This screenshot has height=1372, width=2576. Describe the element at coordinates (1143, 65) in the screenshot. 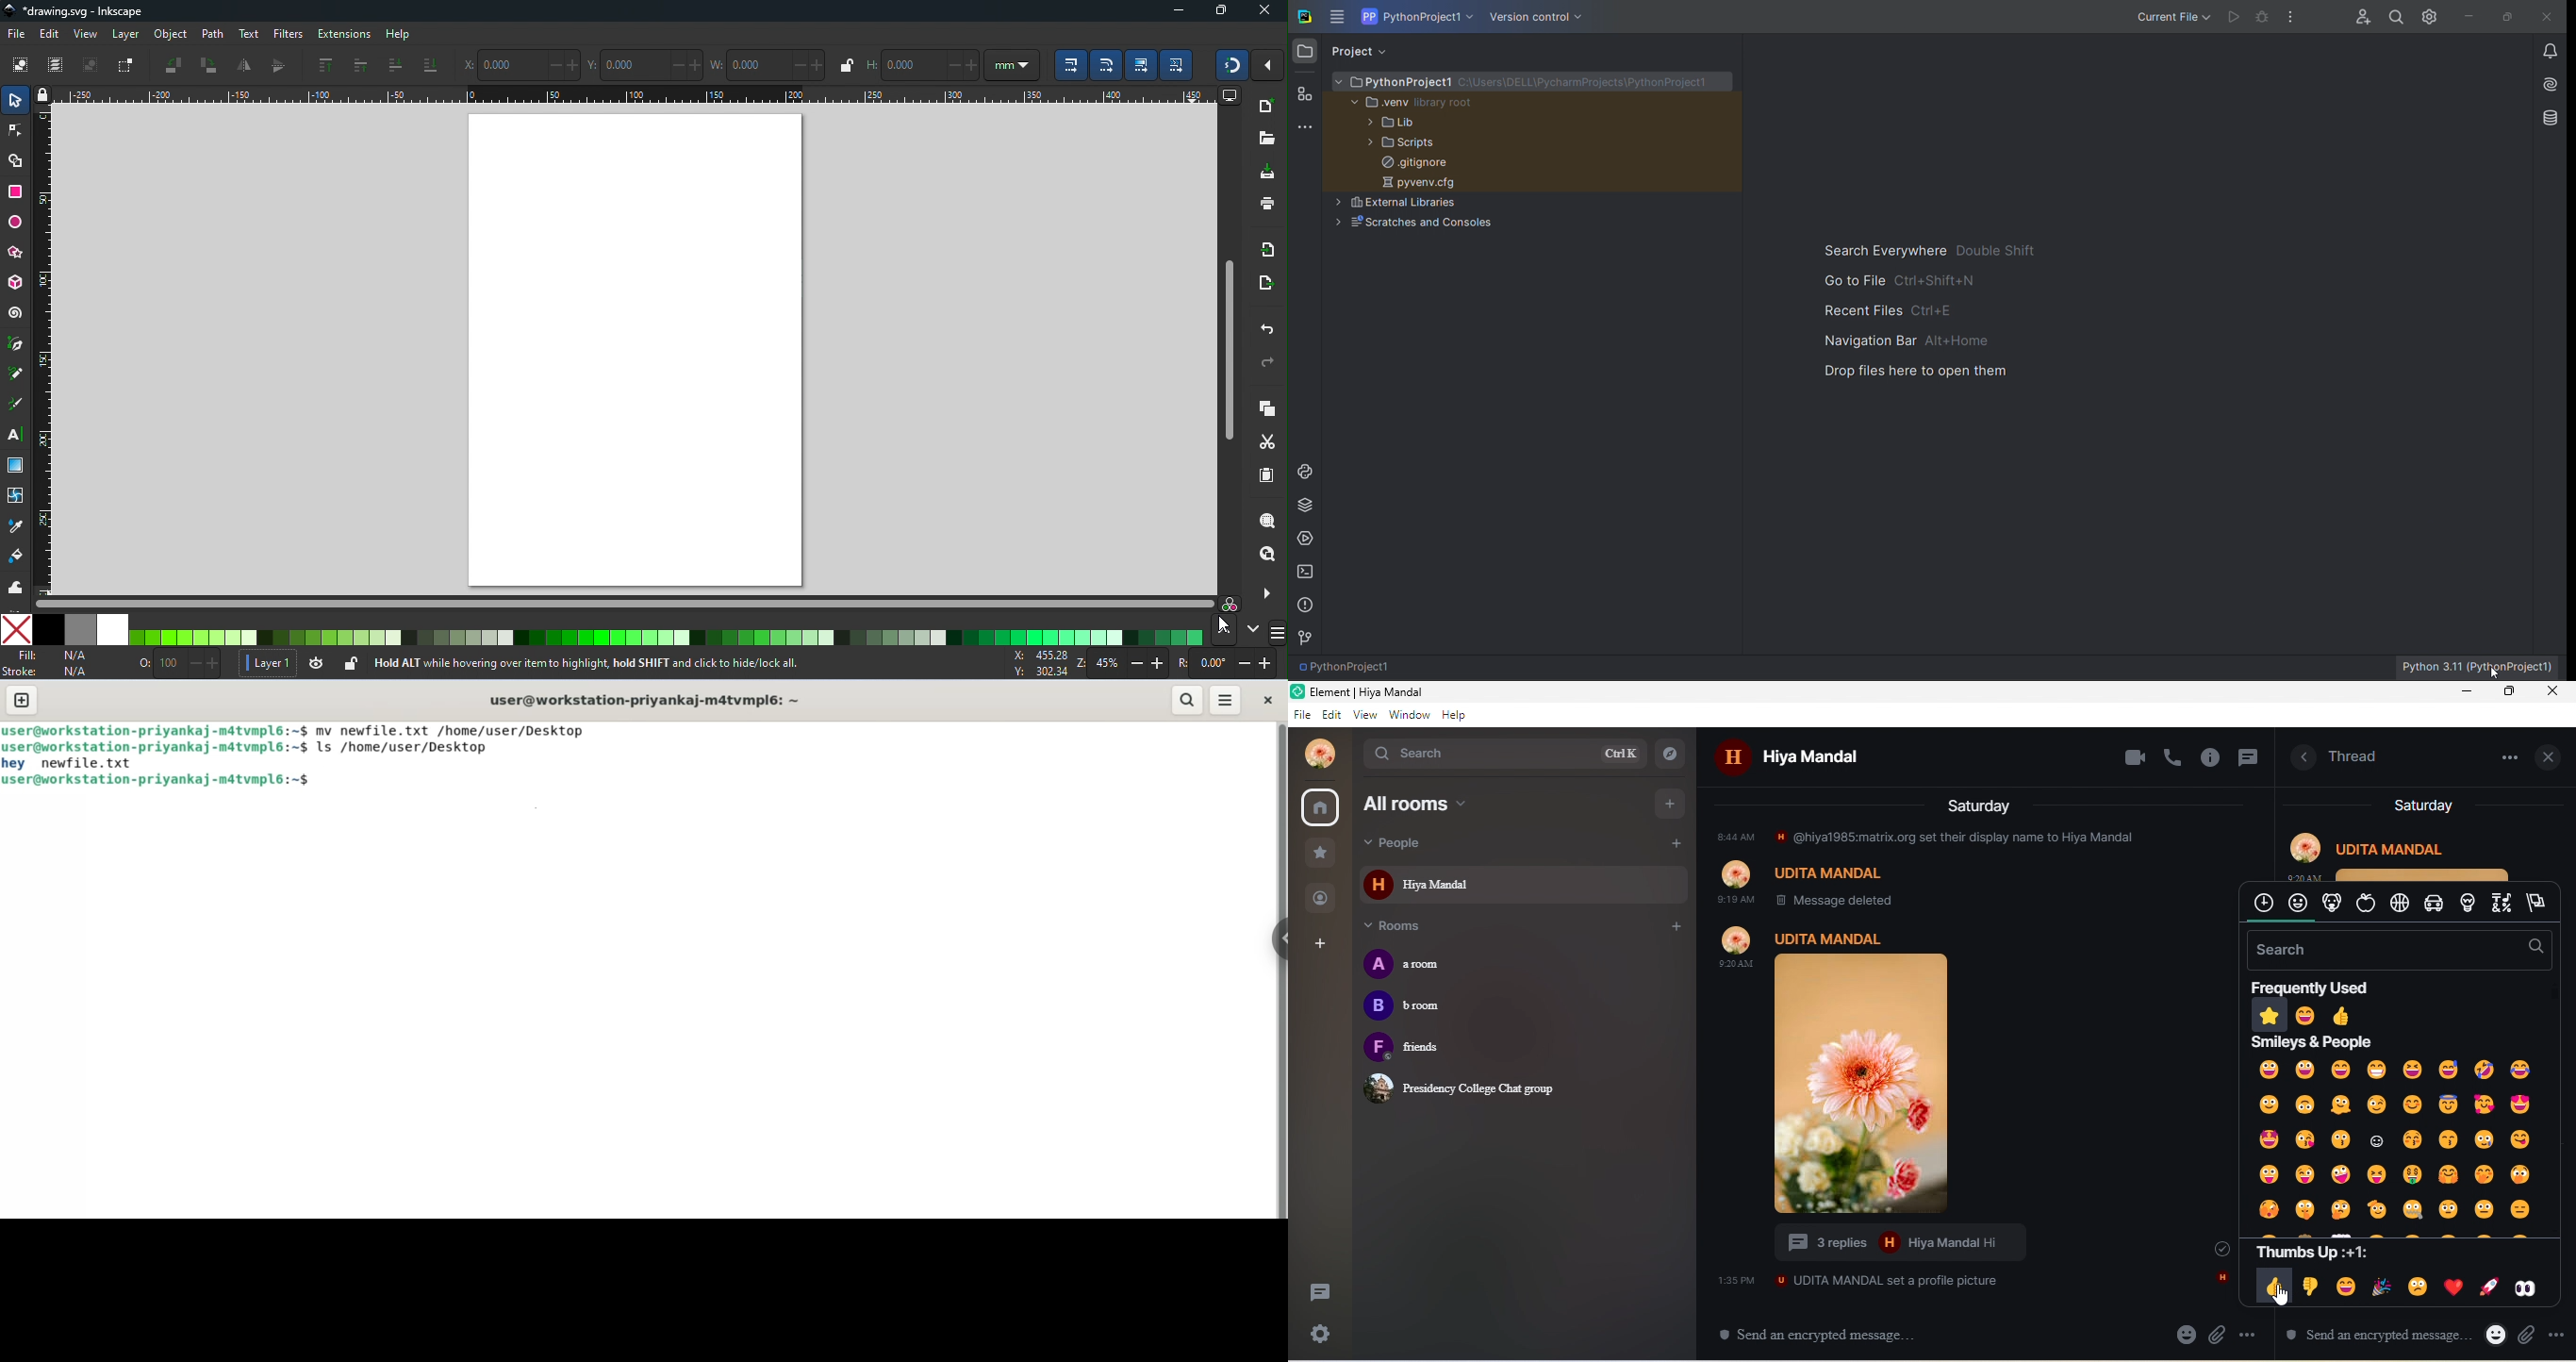

I see `move gradients` at that location.